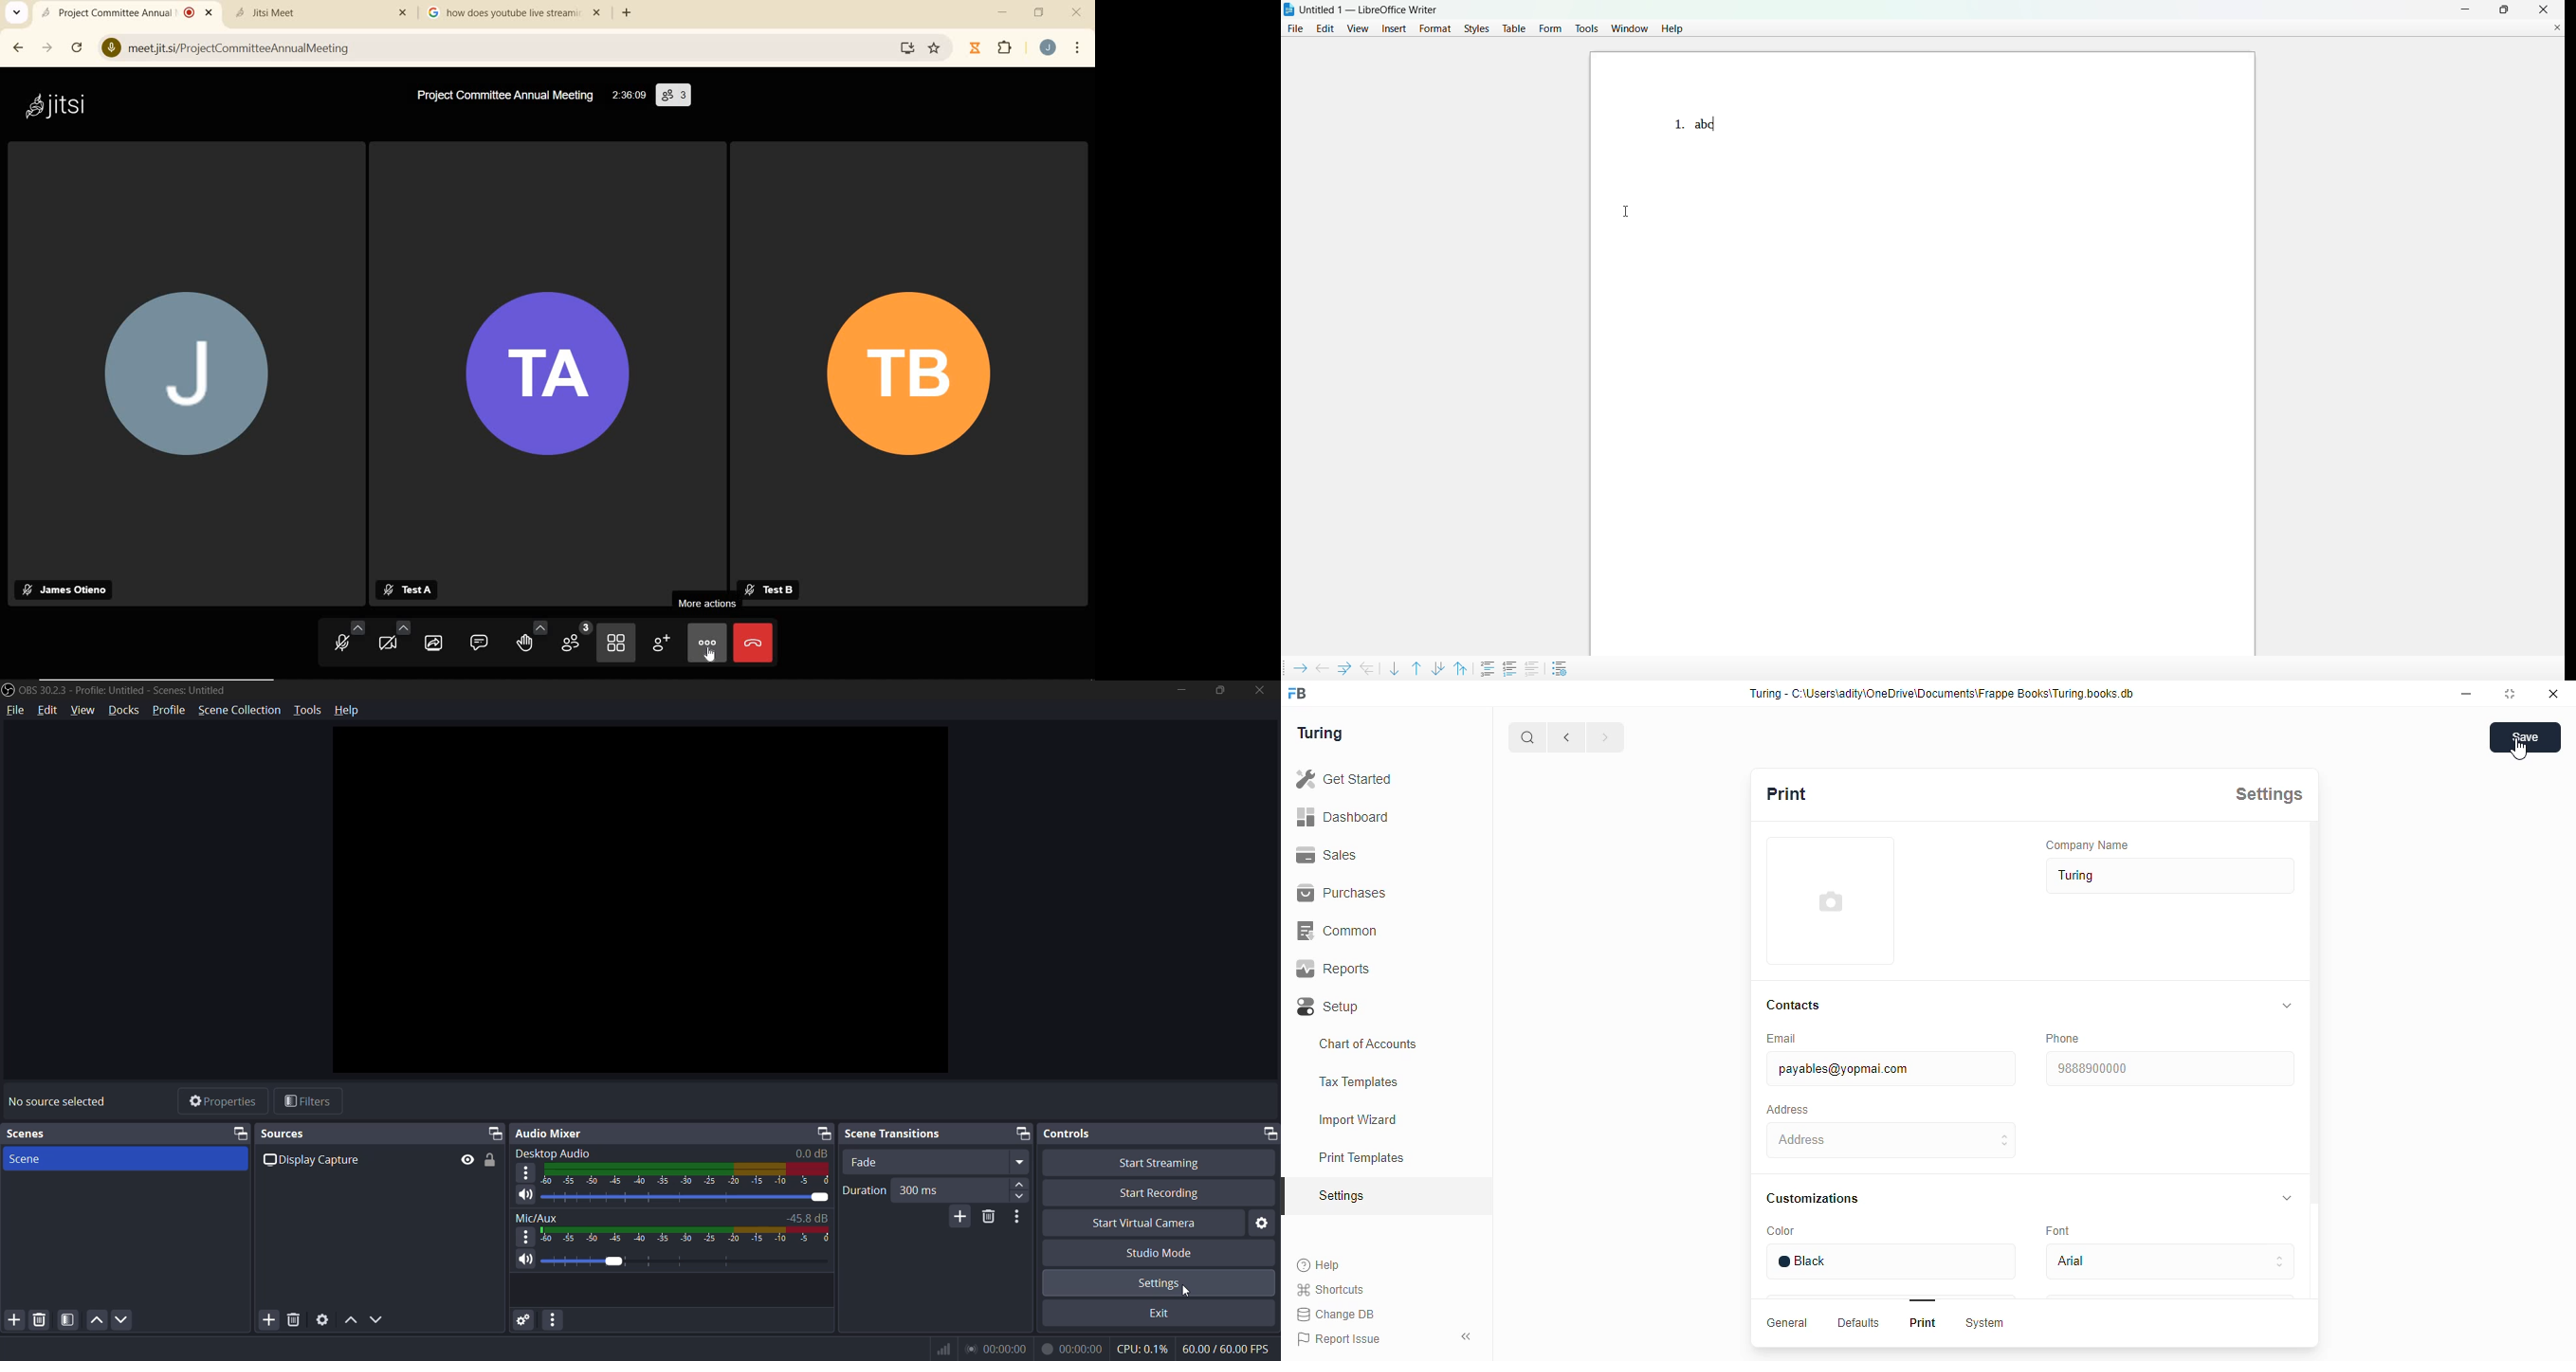  Describe the element at coordinates (35, 1319) in the screenshot. I see `delete source` at that location.